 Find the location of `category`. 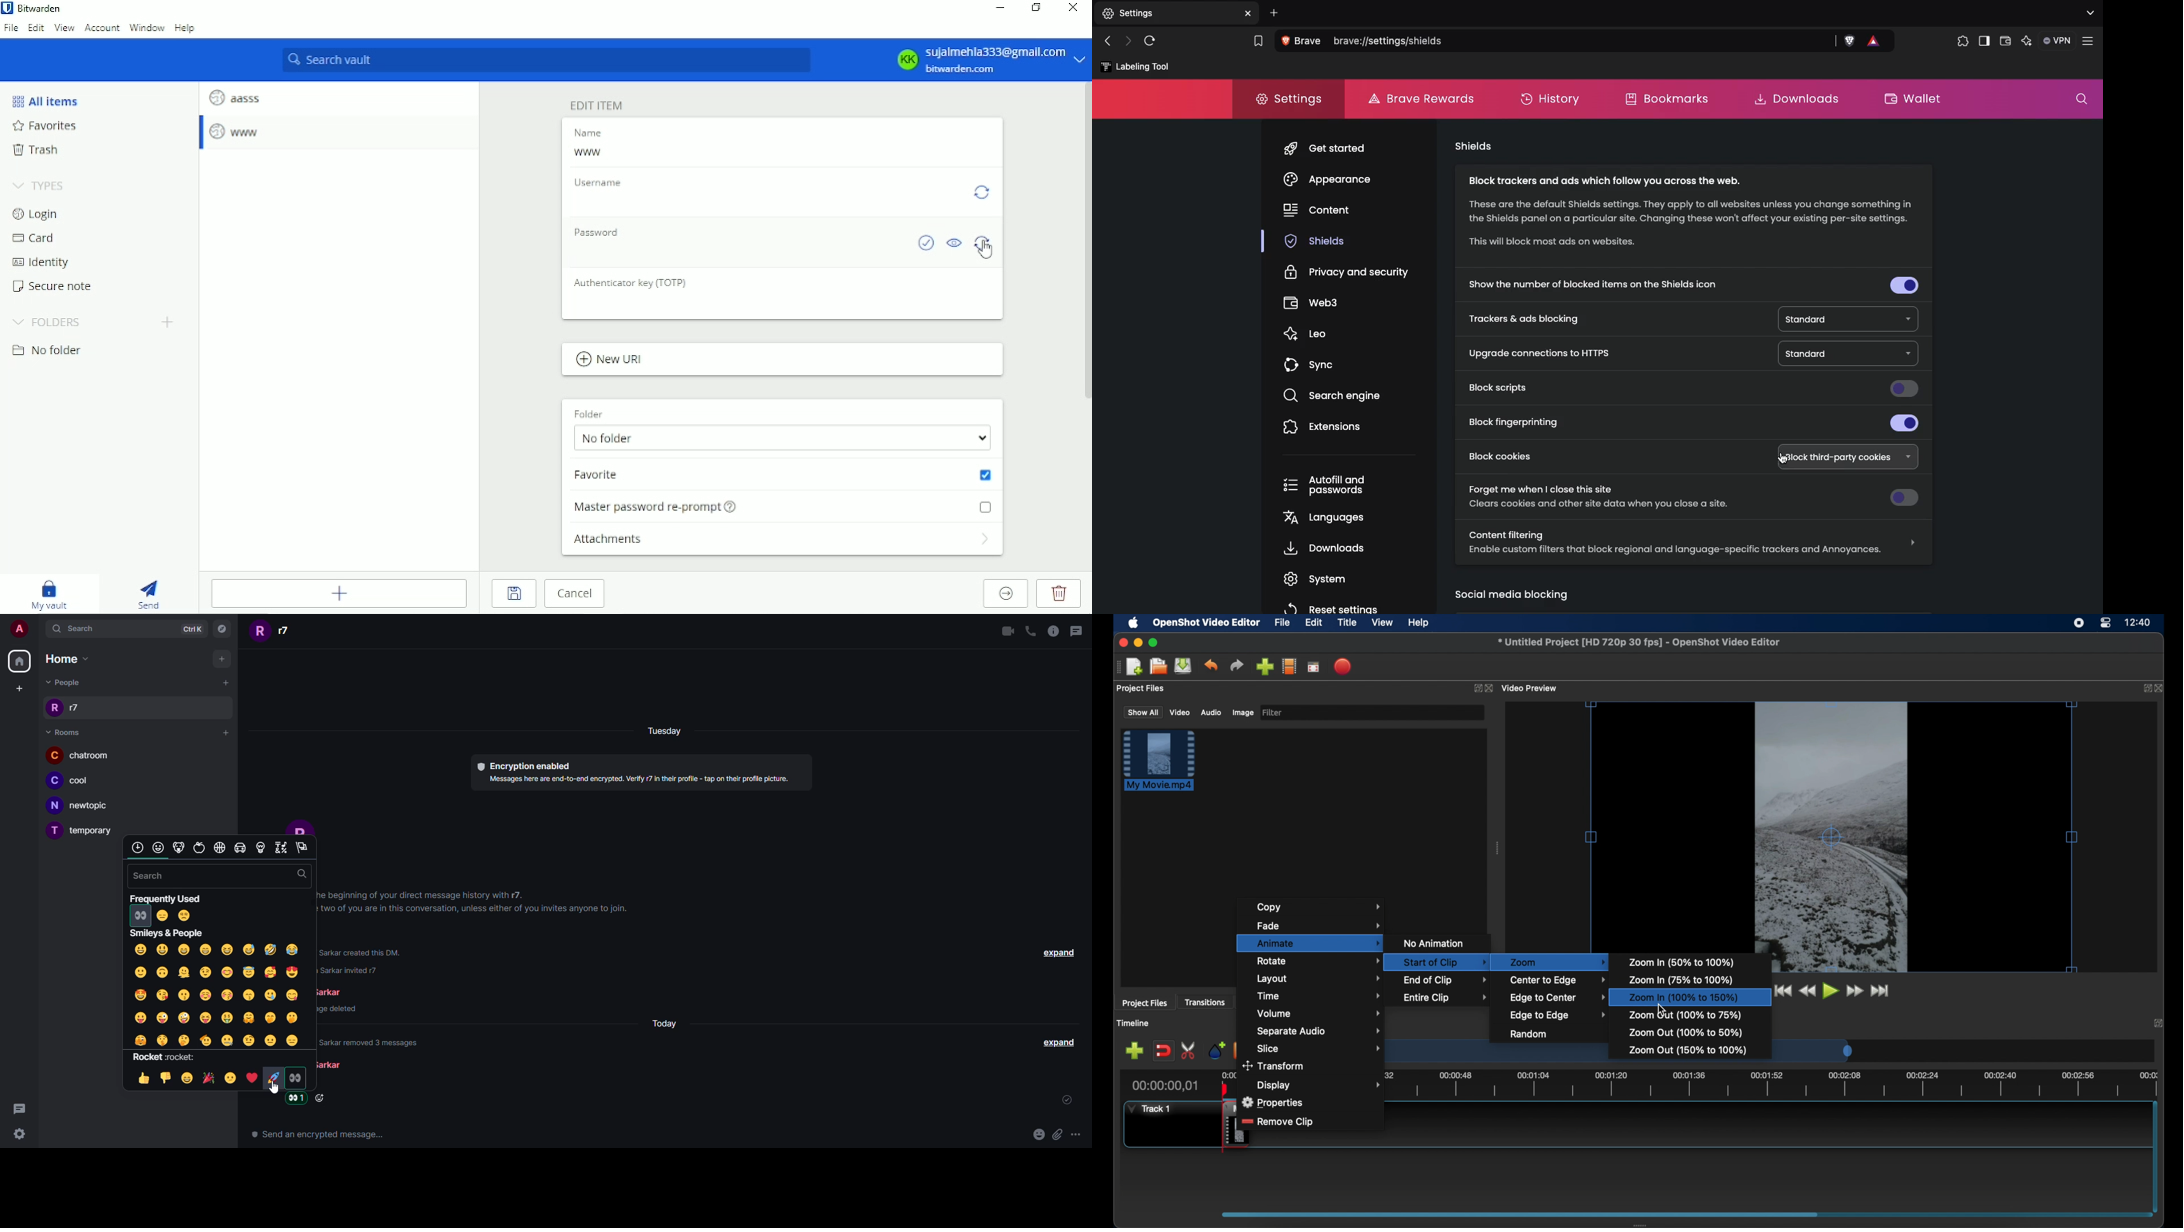

category is located at coordinates (138, 848).